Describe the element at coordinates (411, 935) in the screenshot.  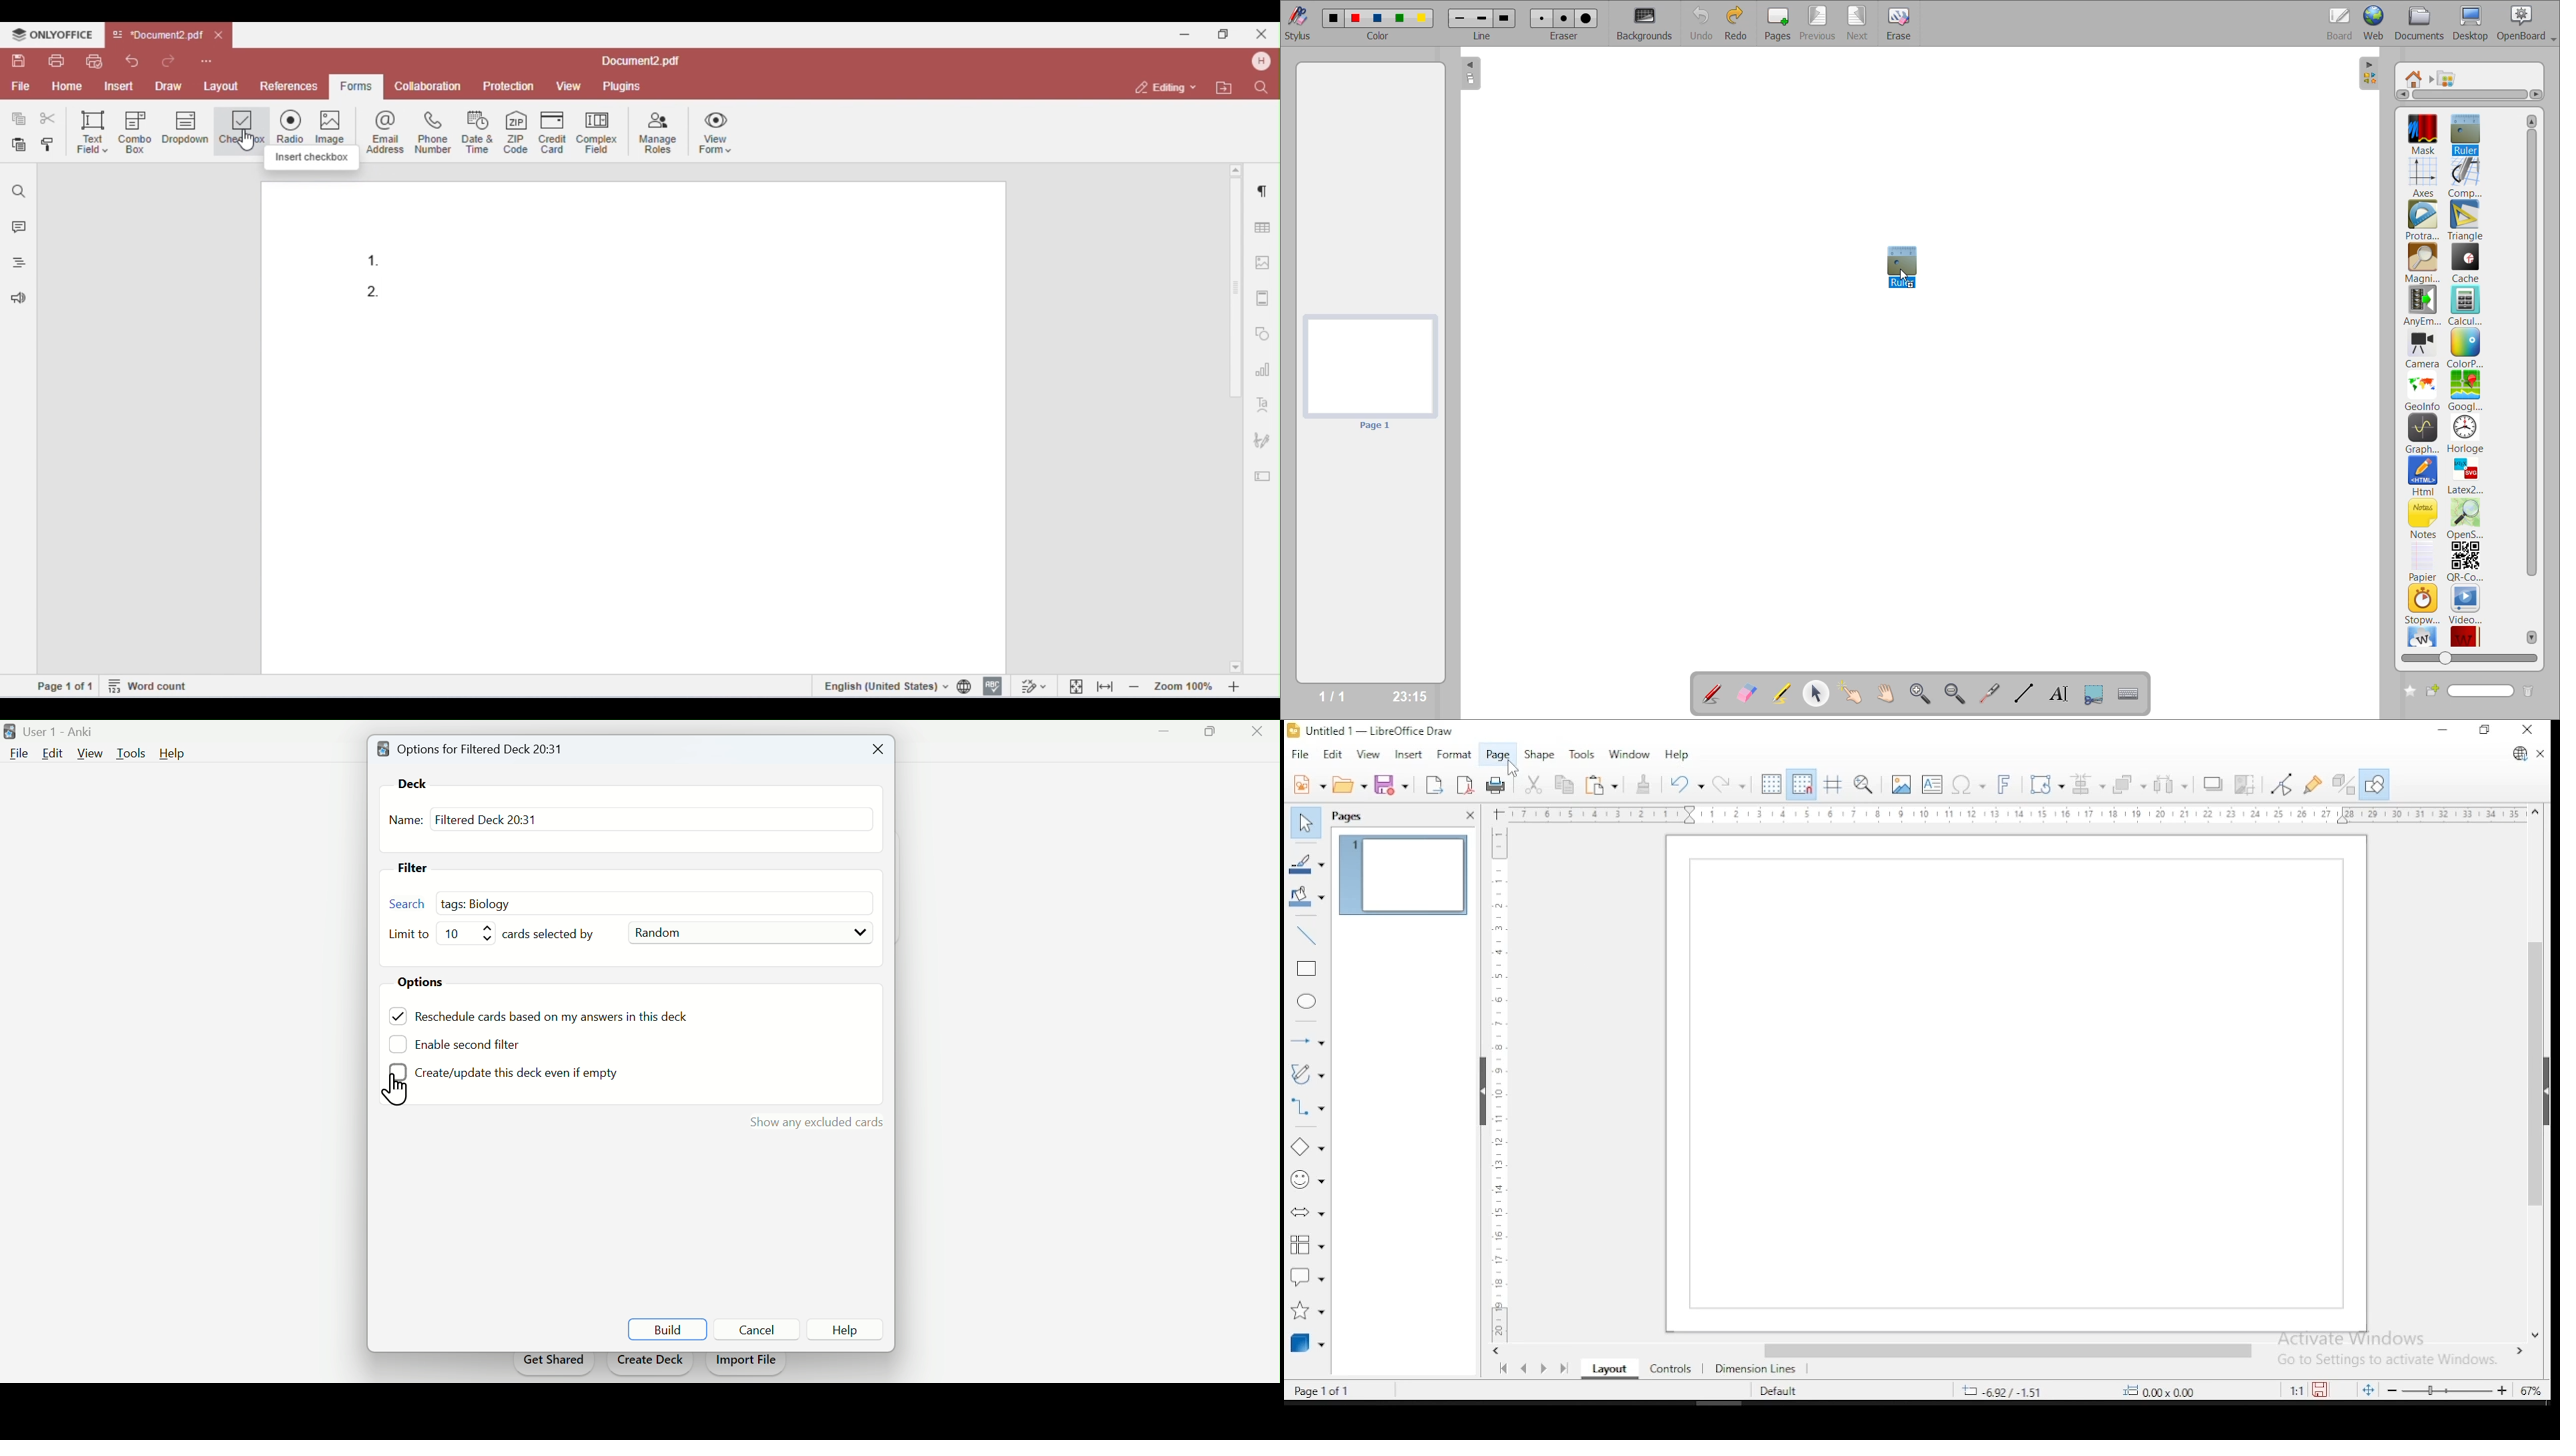
I see `Limit to` at that location.